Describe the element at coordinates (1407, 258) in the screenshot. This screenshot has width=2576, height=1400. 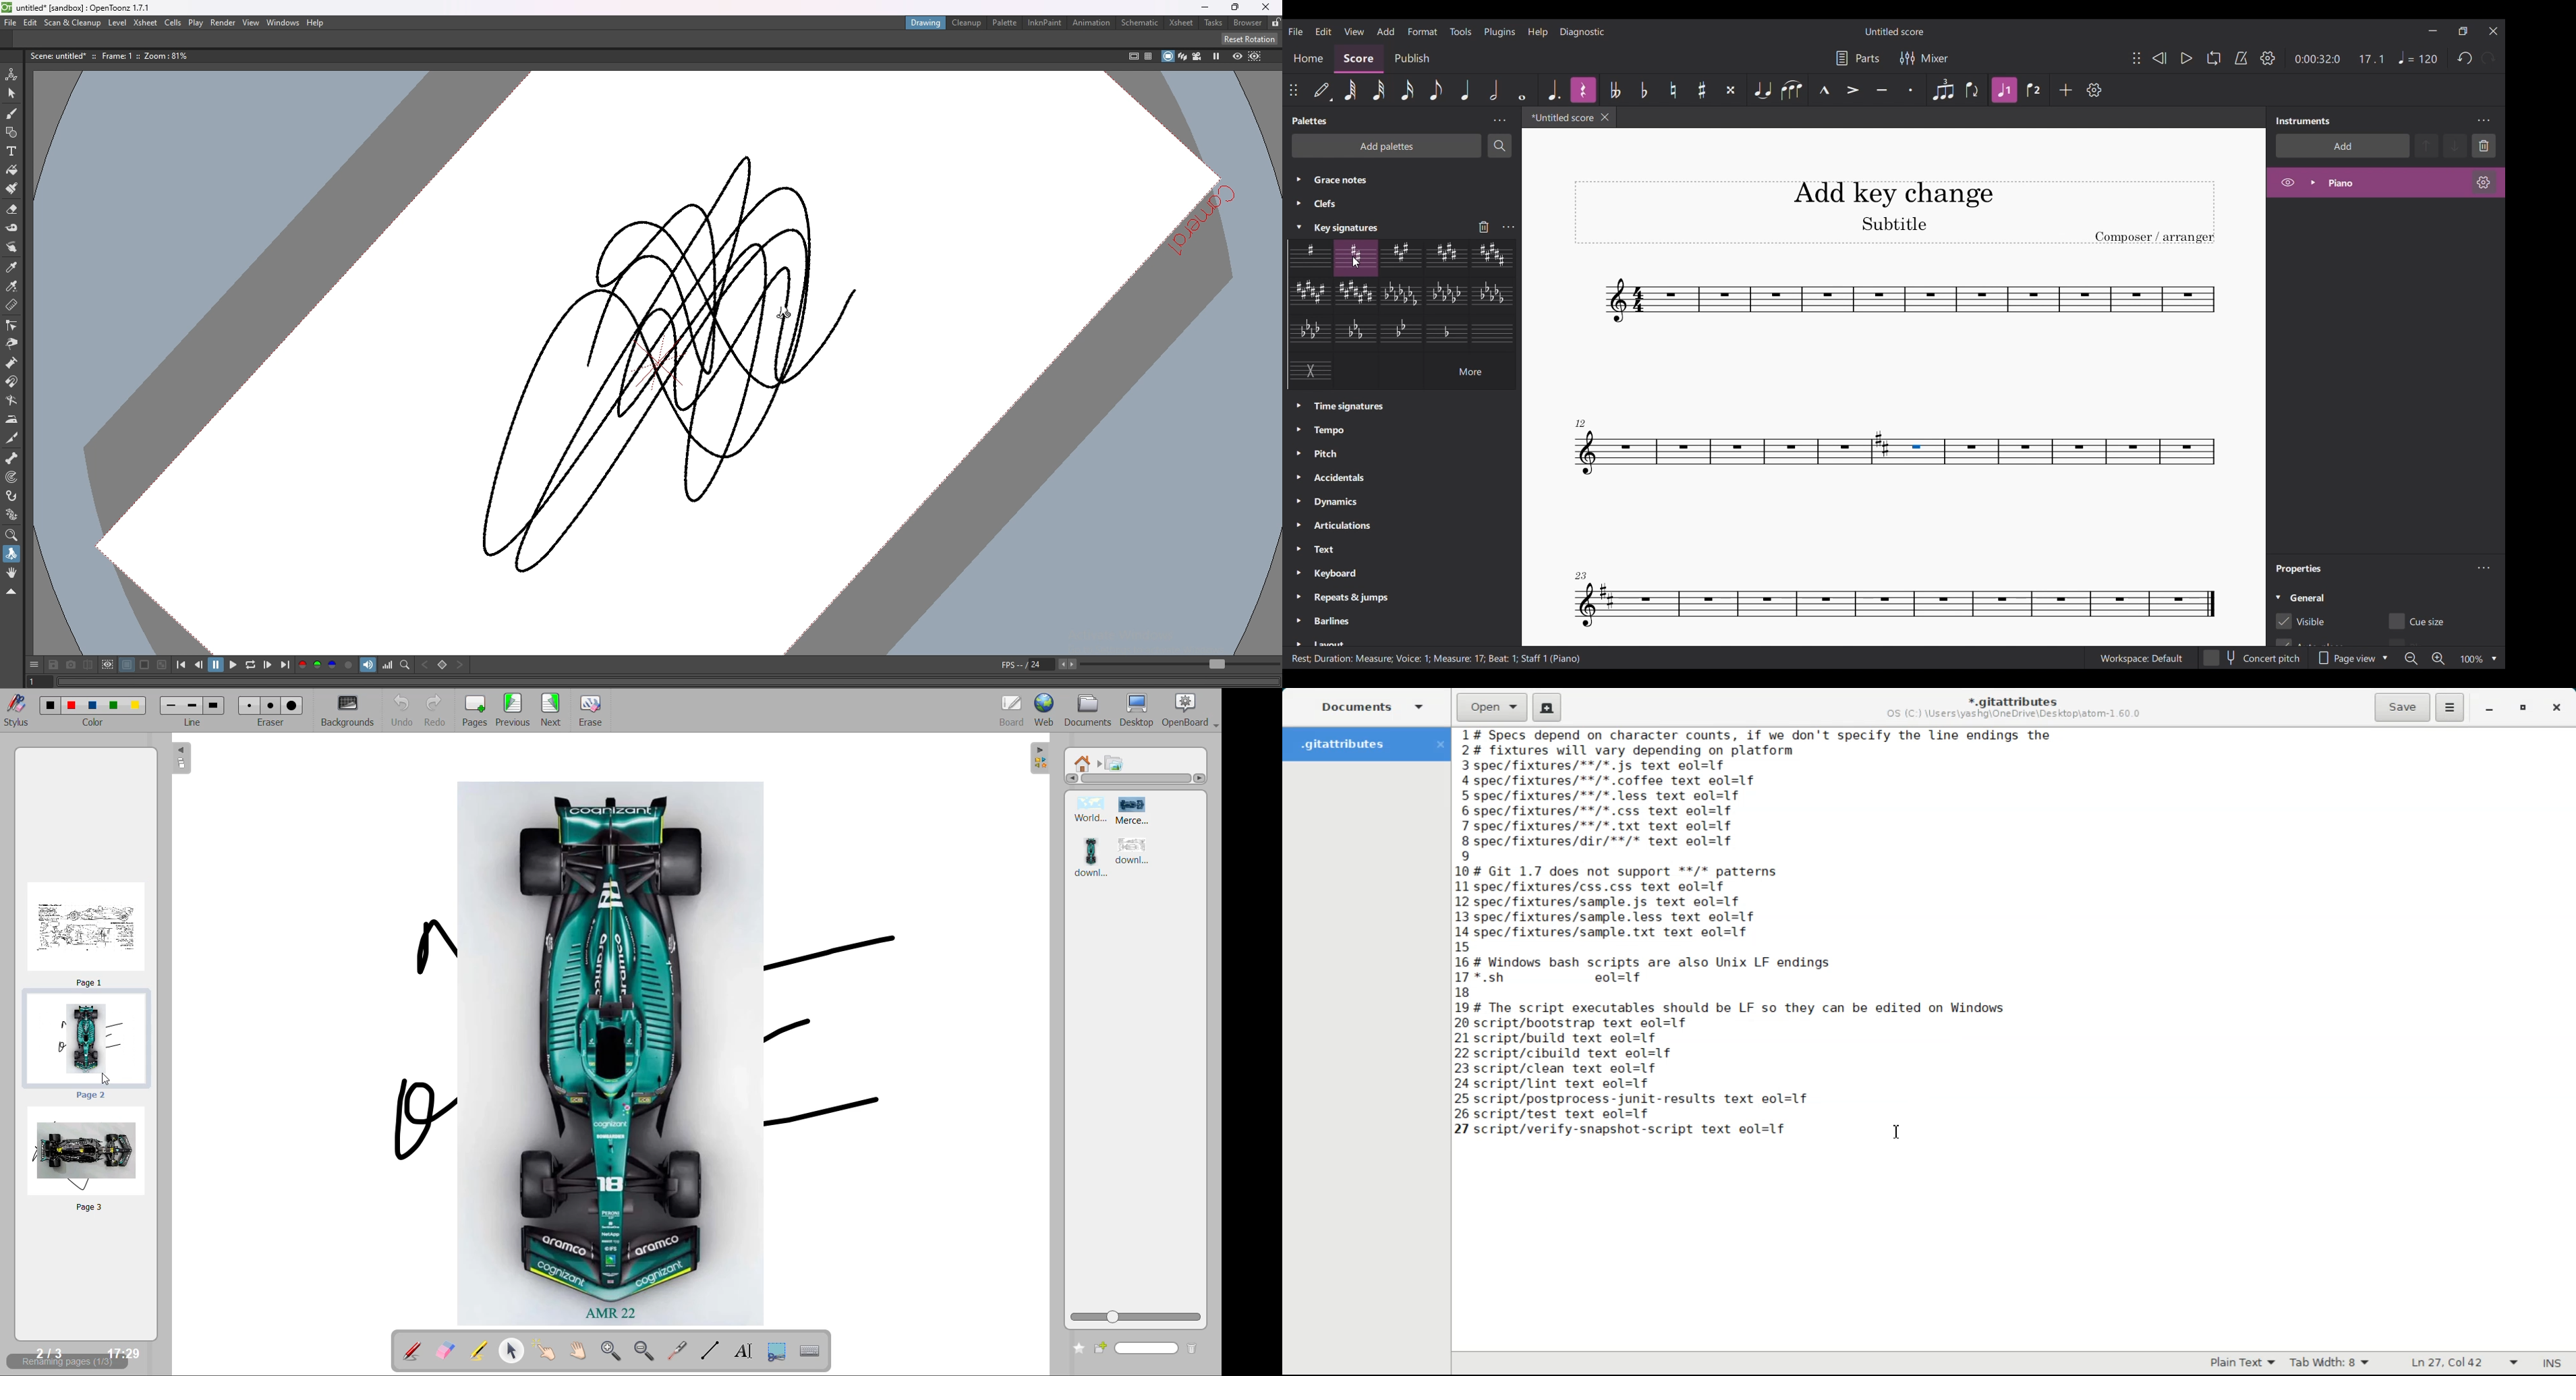
I see `Current selection highlighted` at that location.